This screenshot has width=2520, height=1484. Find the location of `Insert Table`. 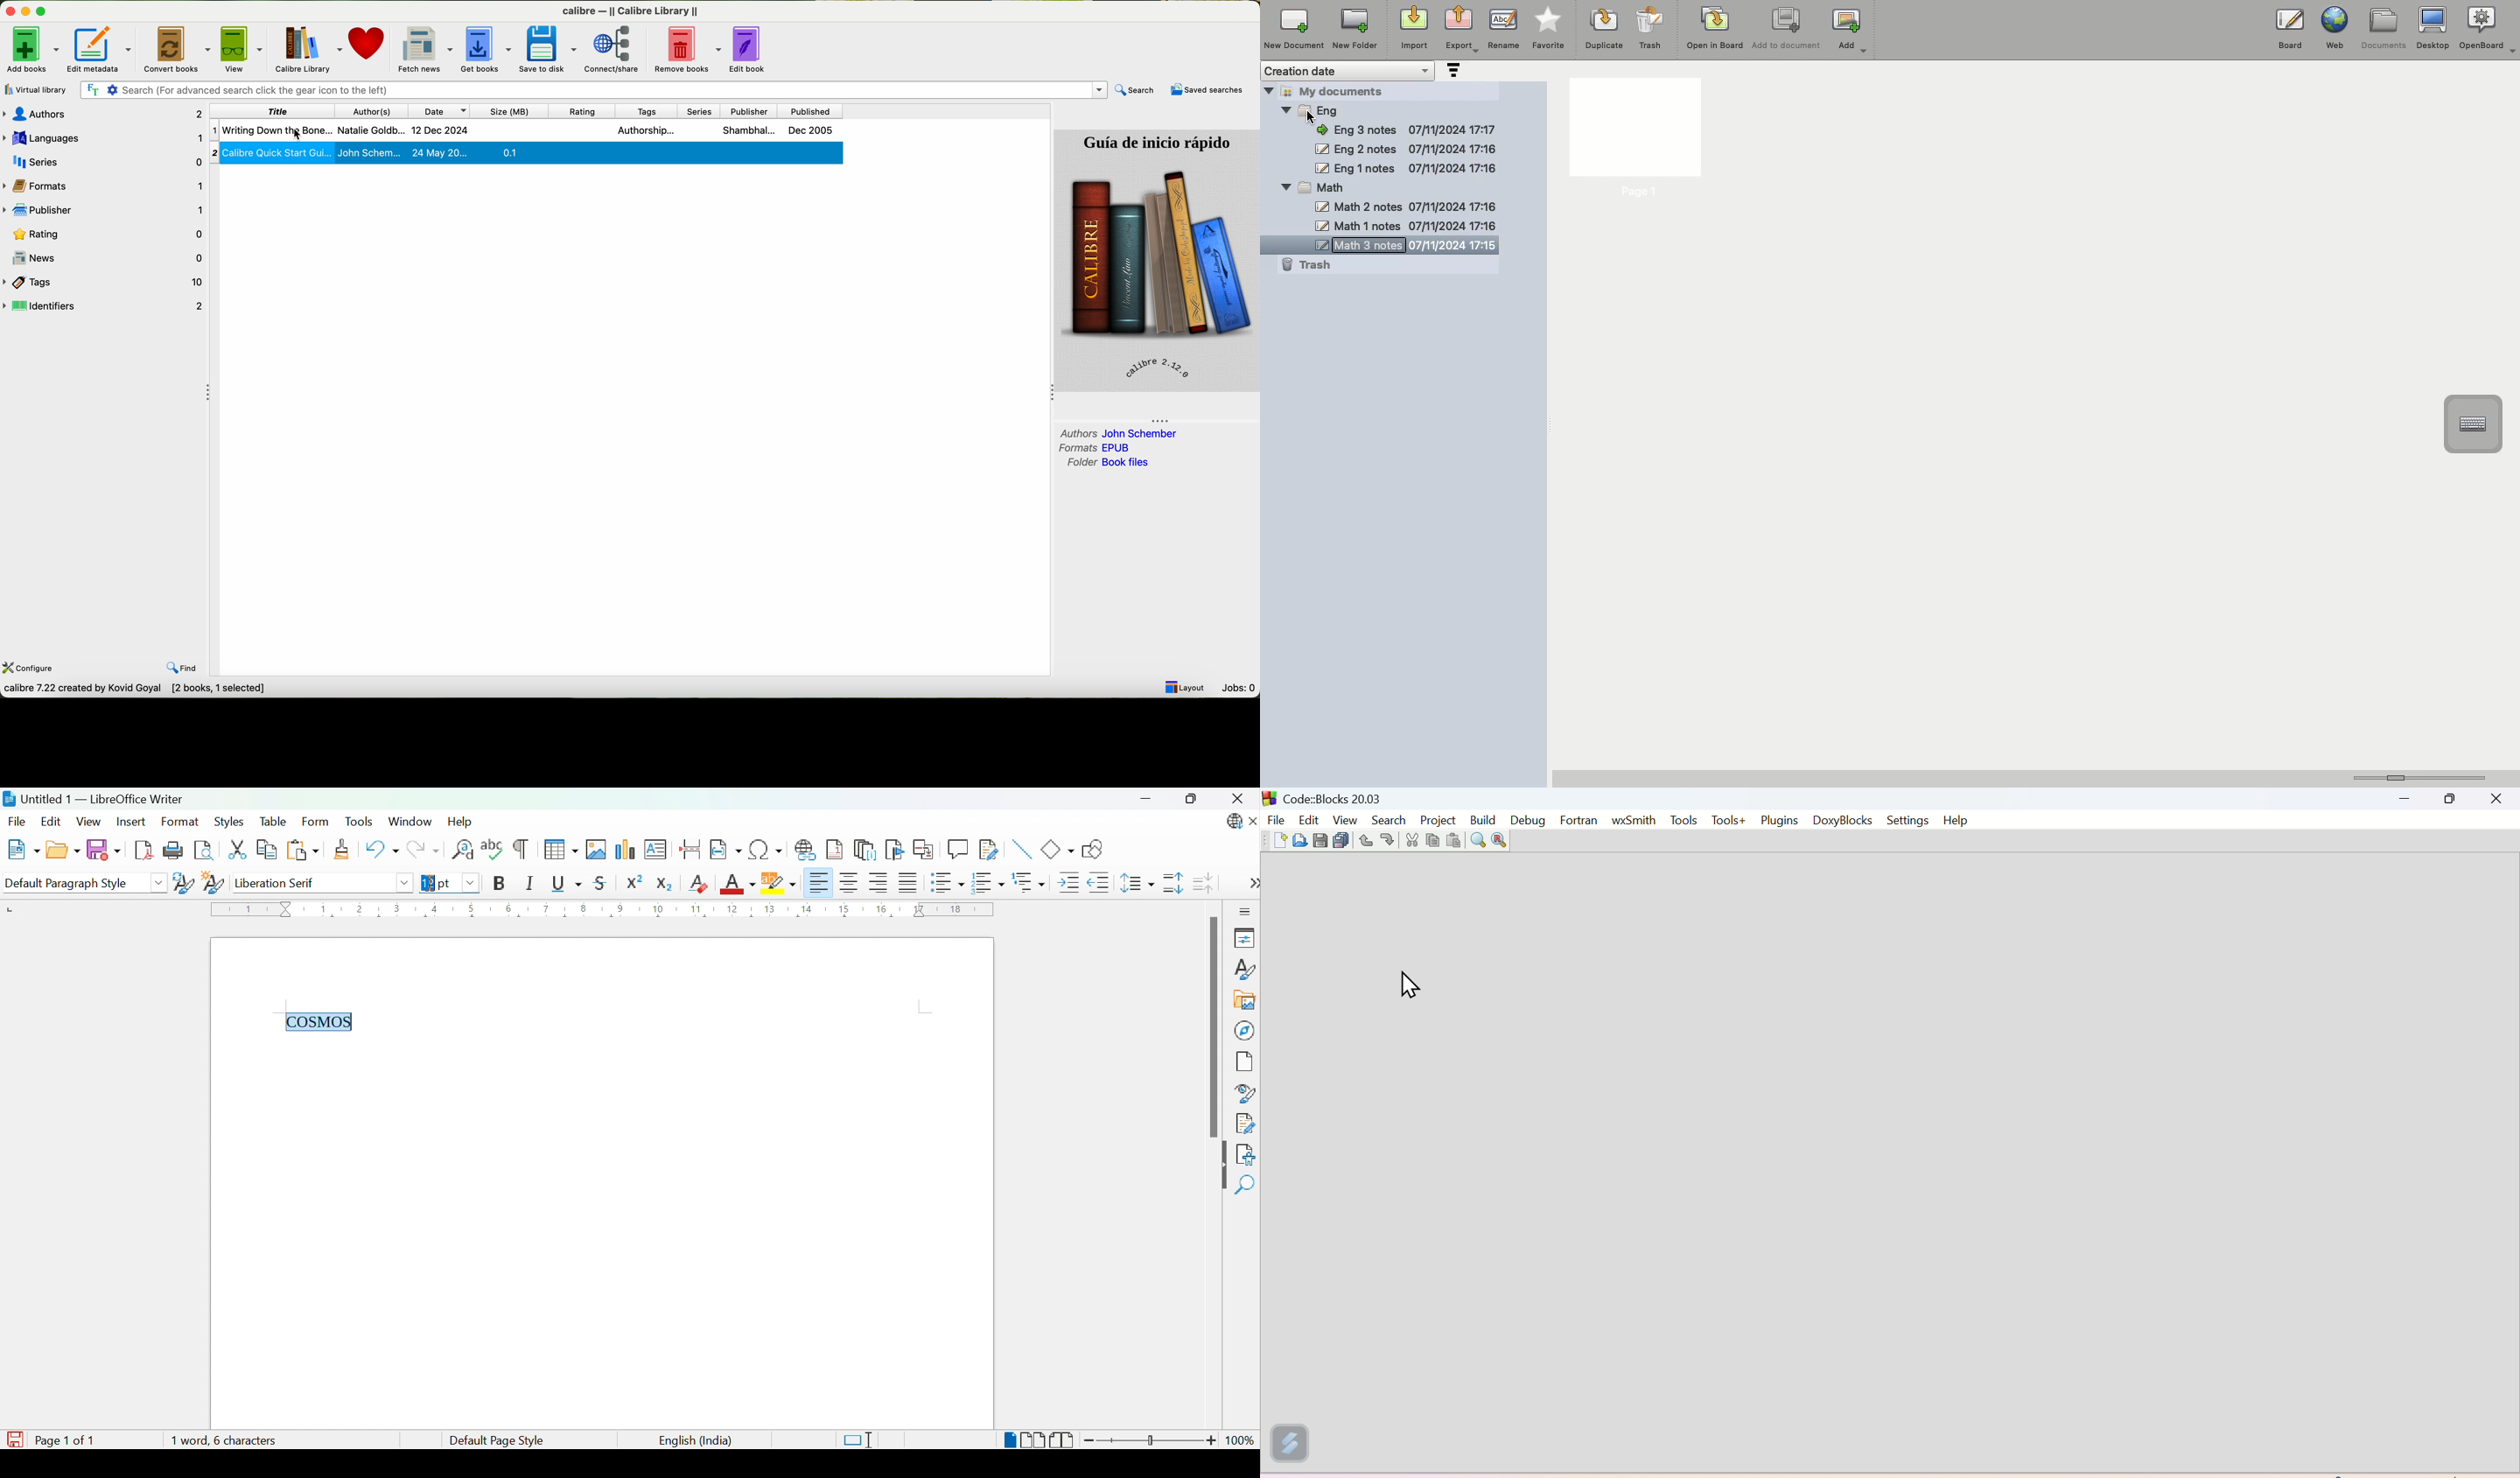

Insert Table is located at coordinates (558, 849).